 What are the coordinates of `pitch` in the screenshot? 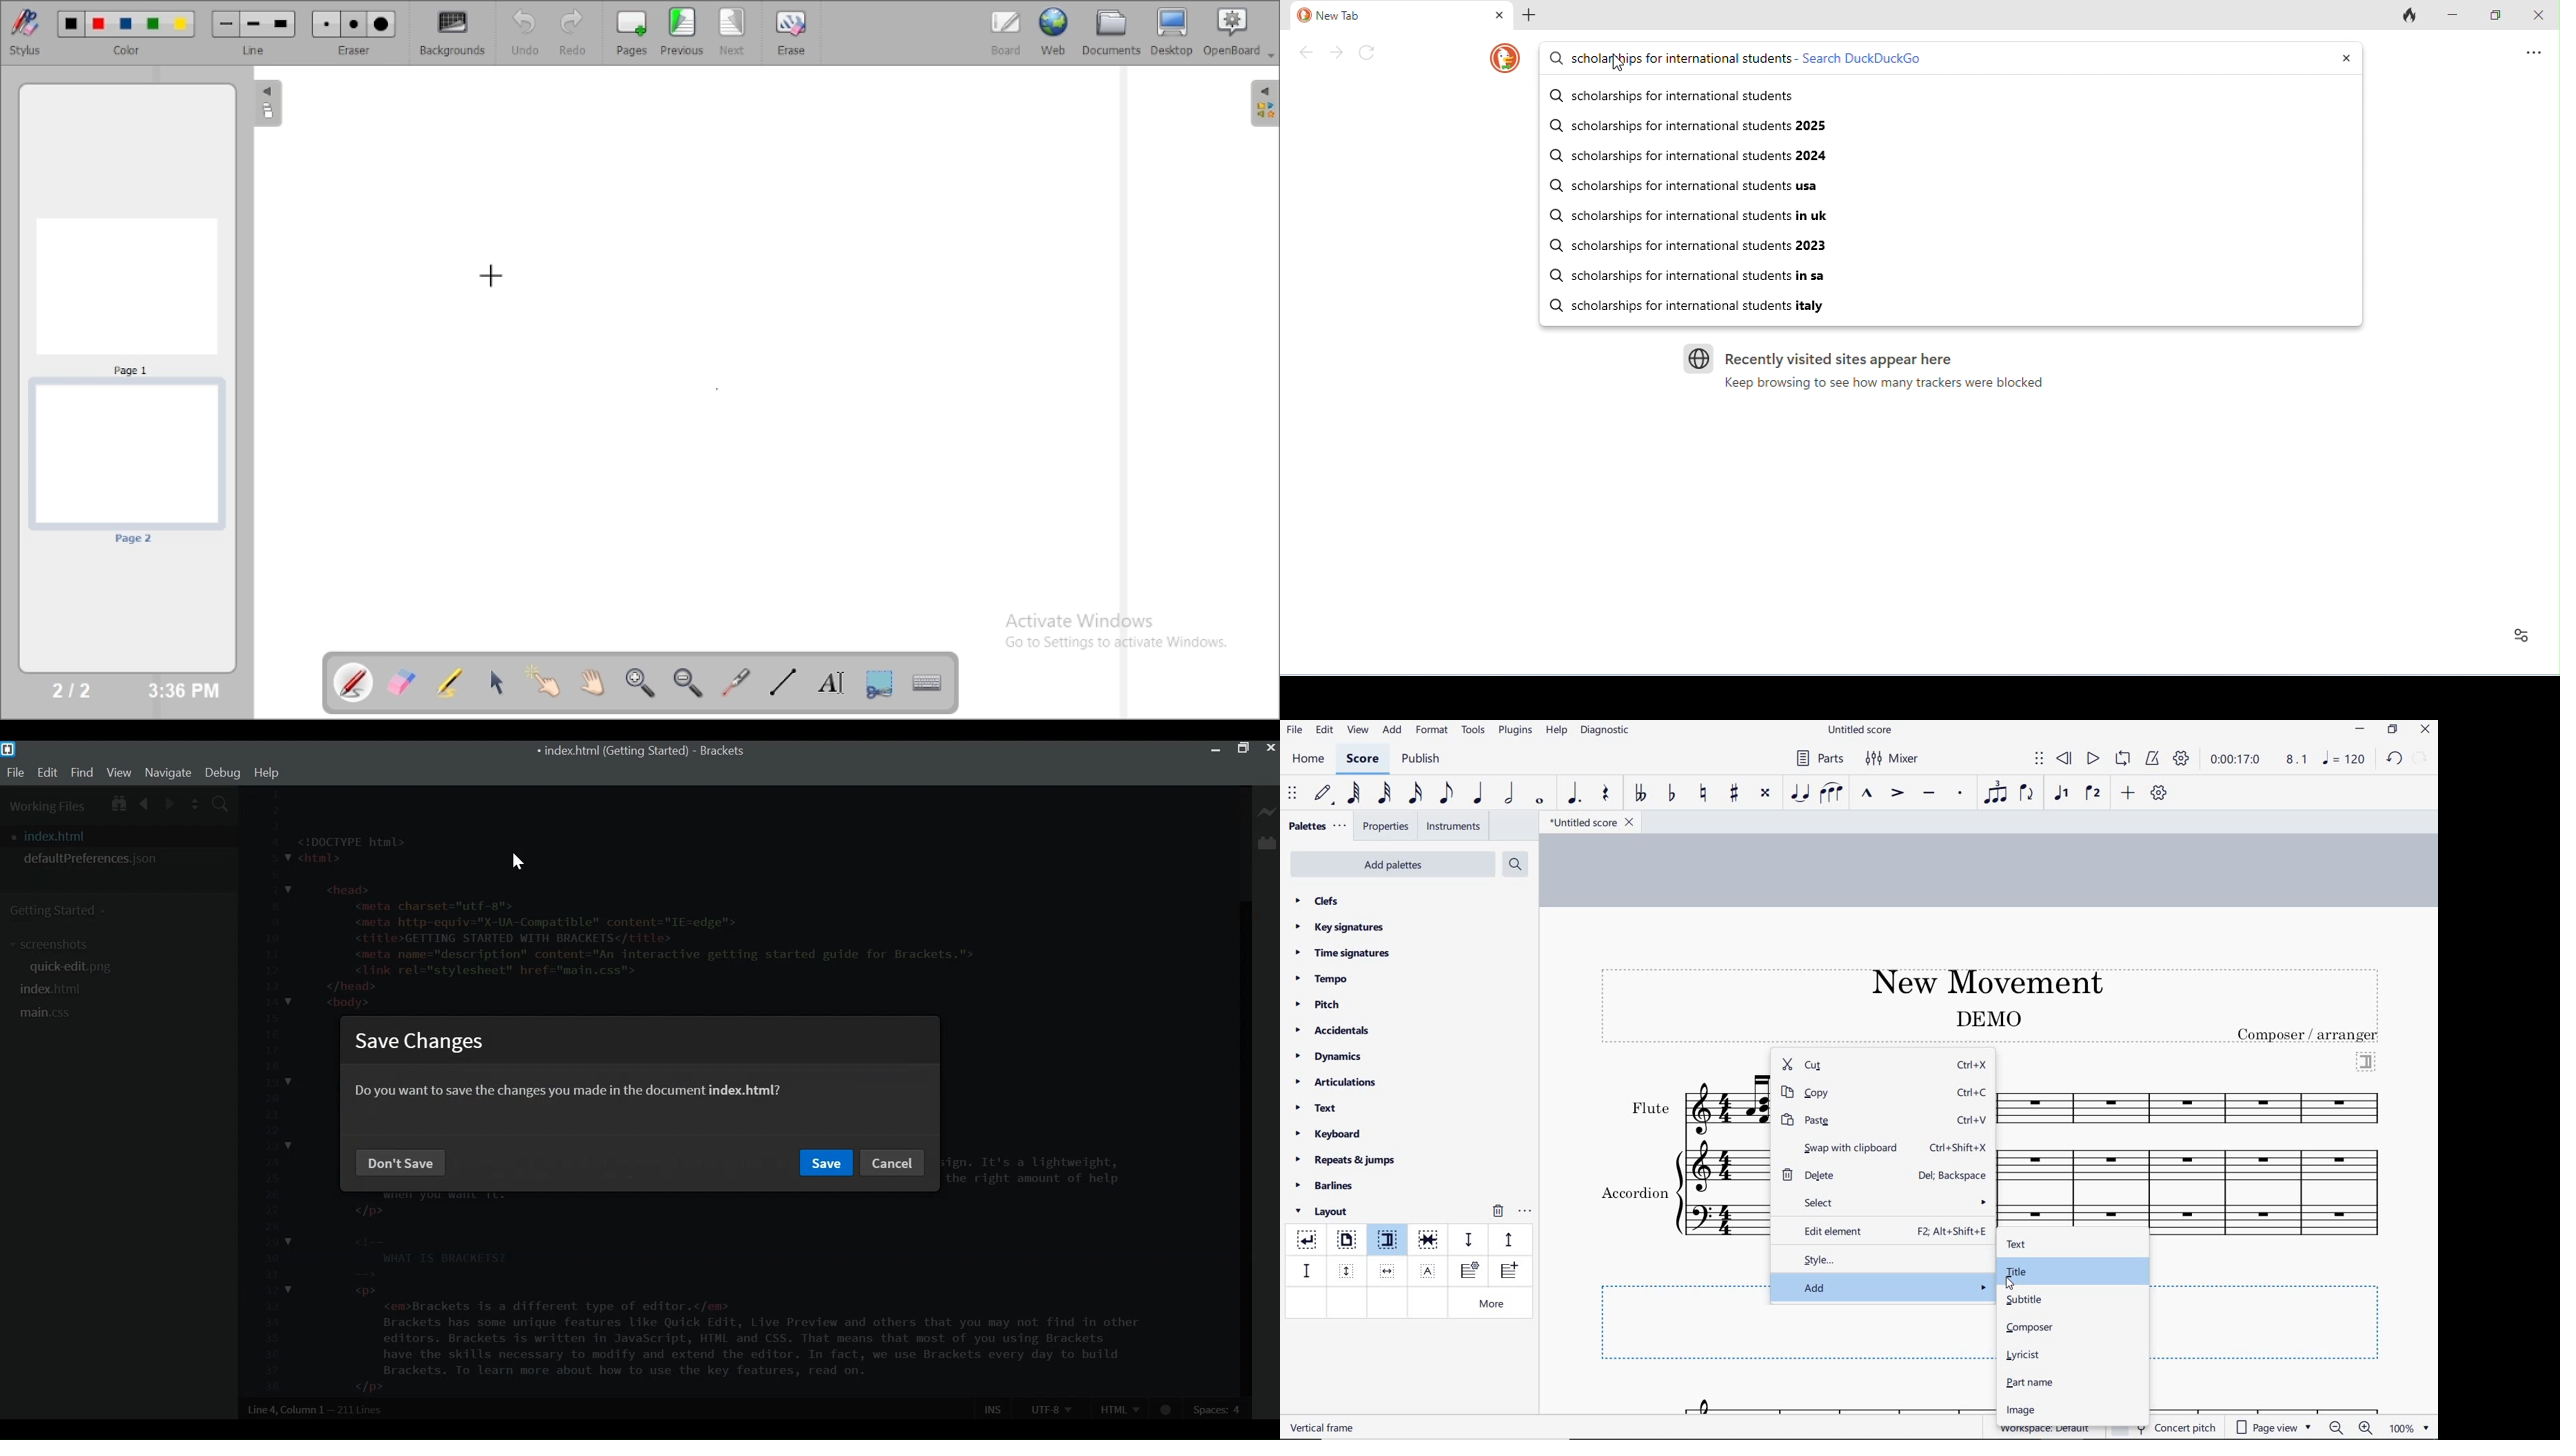 It's located at (1323, 1005).